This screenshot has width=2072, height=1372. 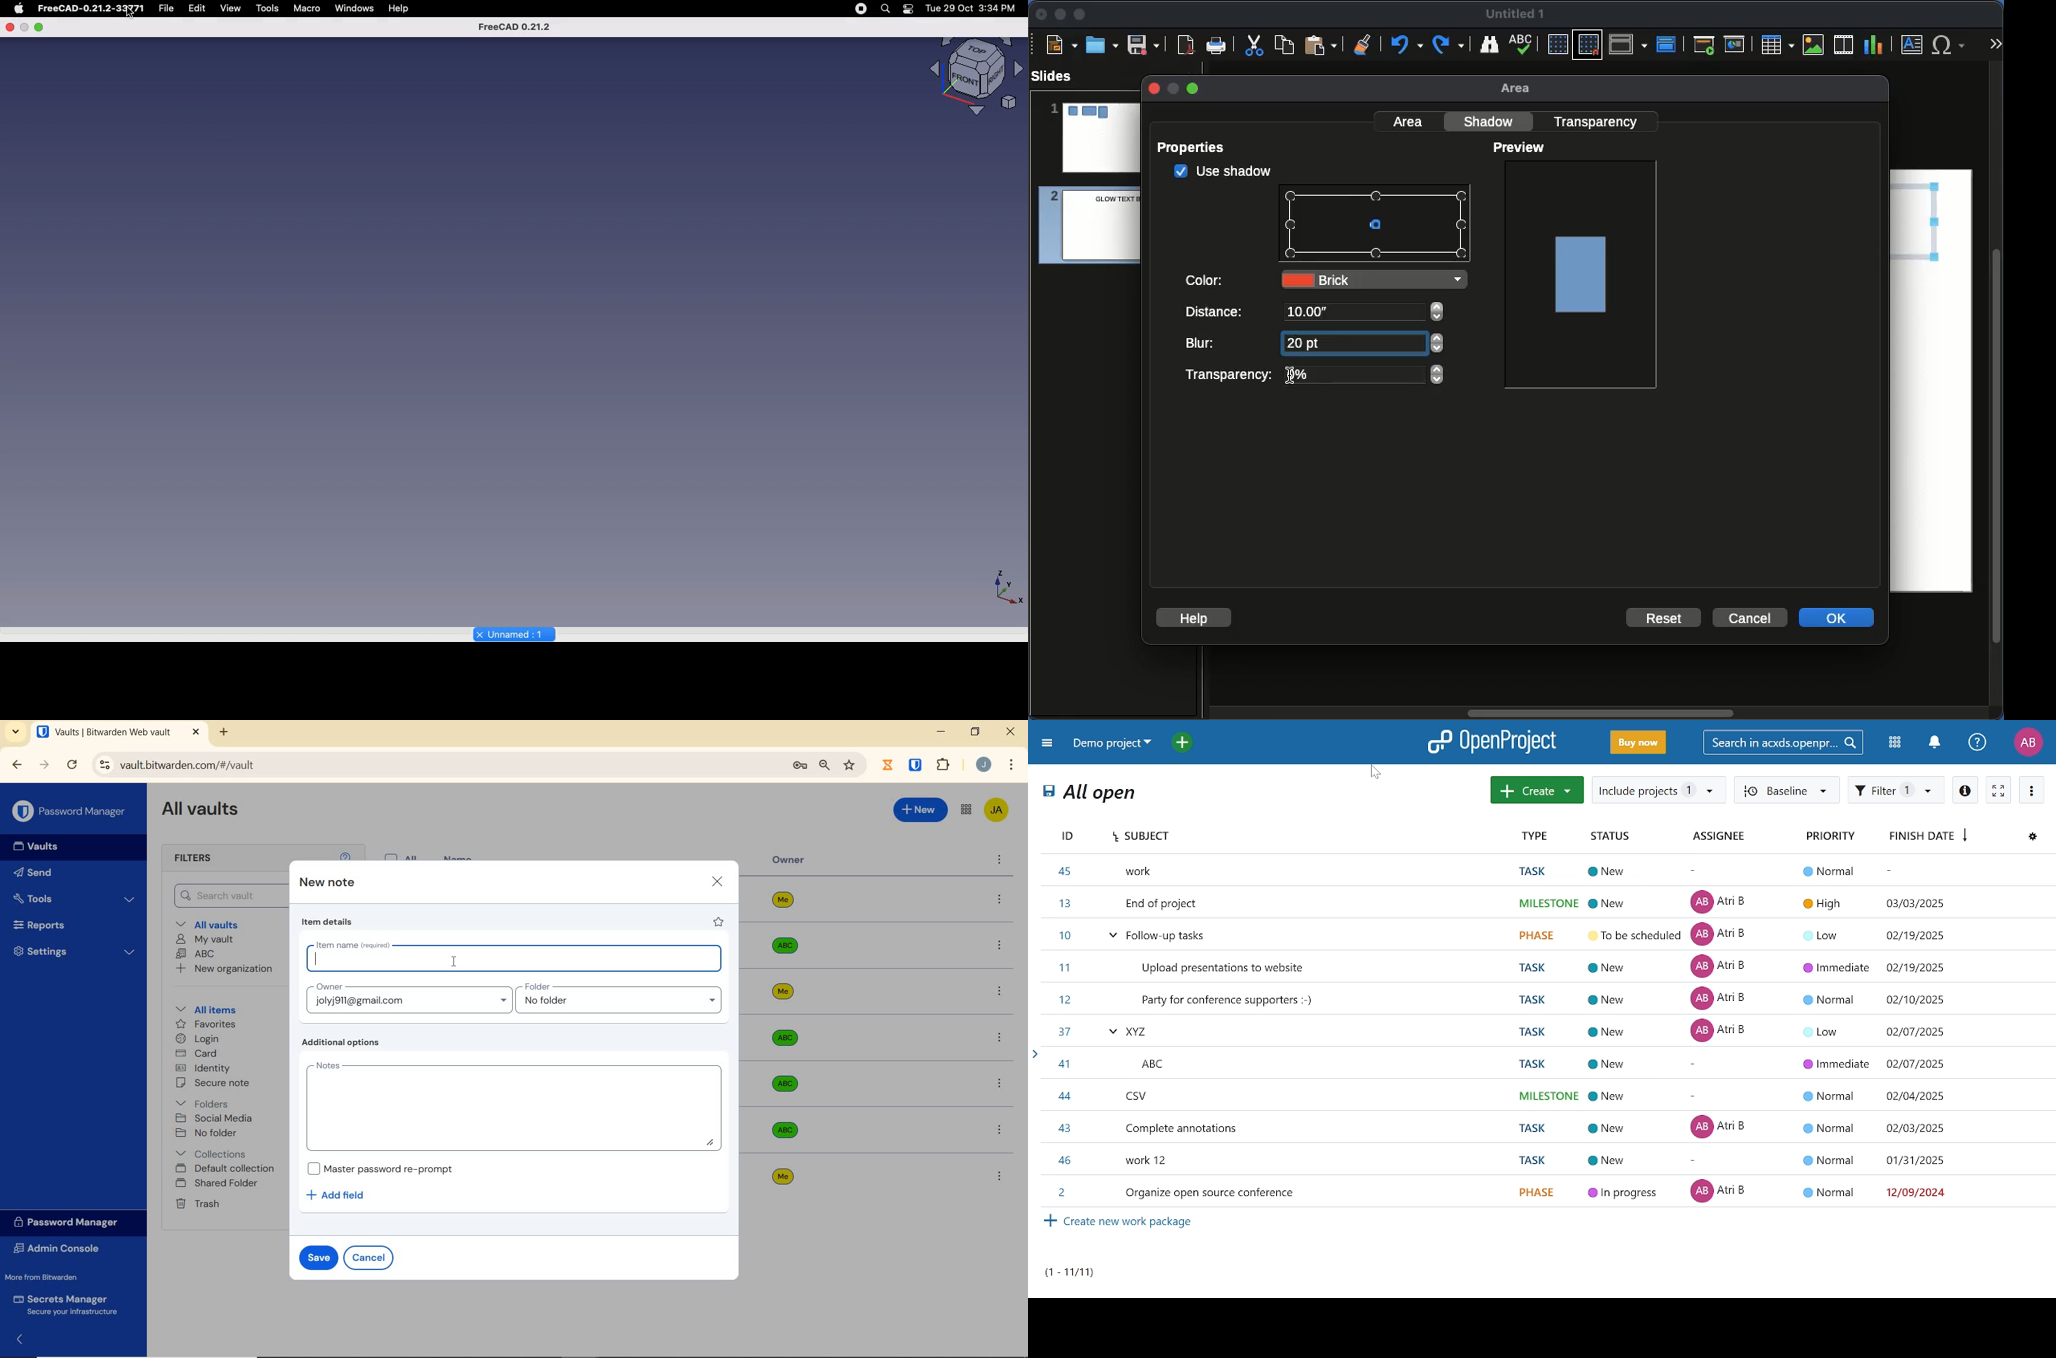 What do you see at coordinates (223, 1085) in the screenshot?
I see `secure note` at bounding box center [223, 1085].